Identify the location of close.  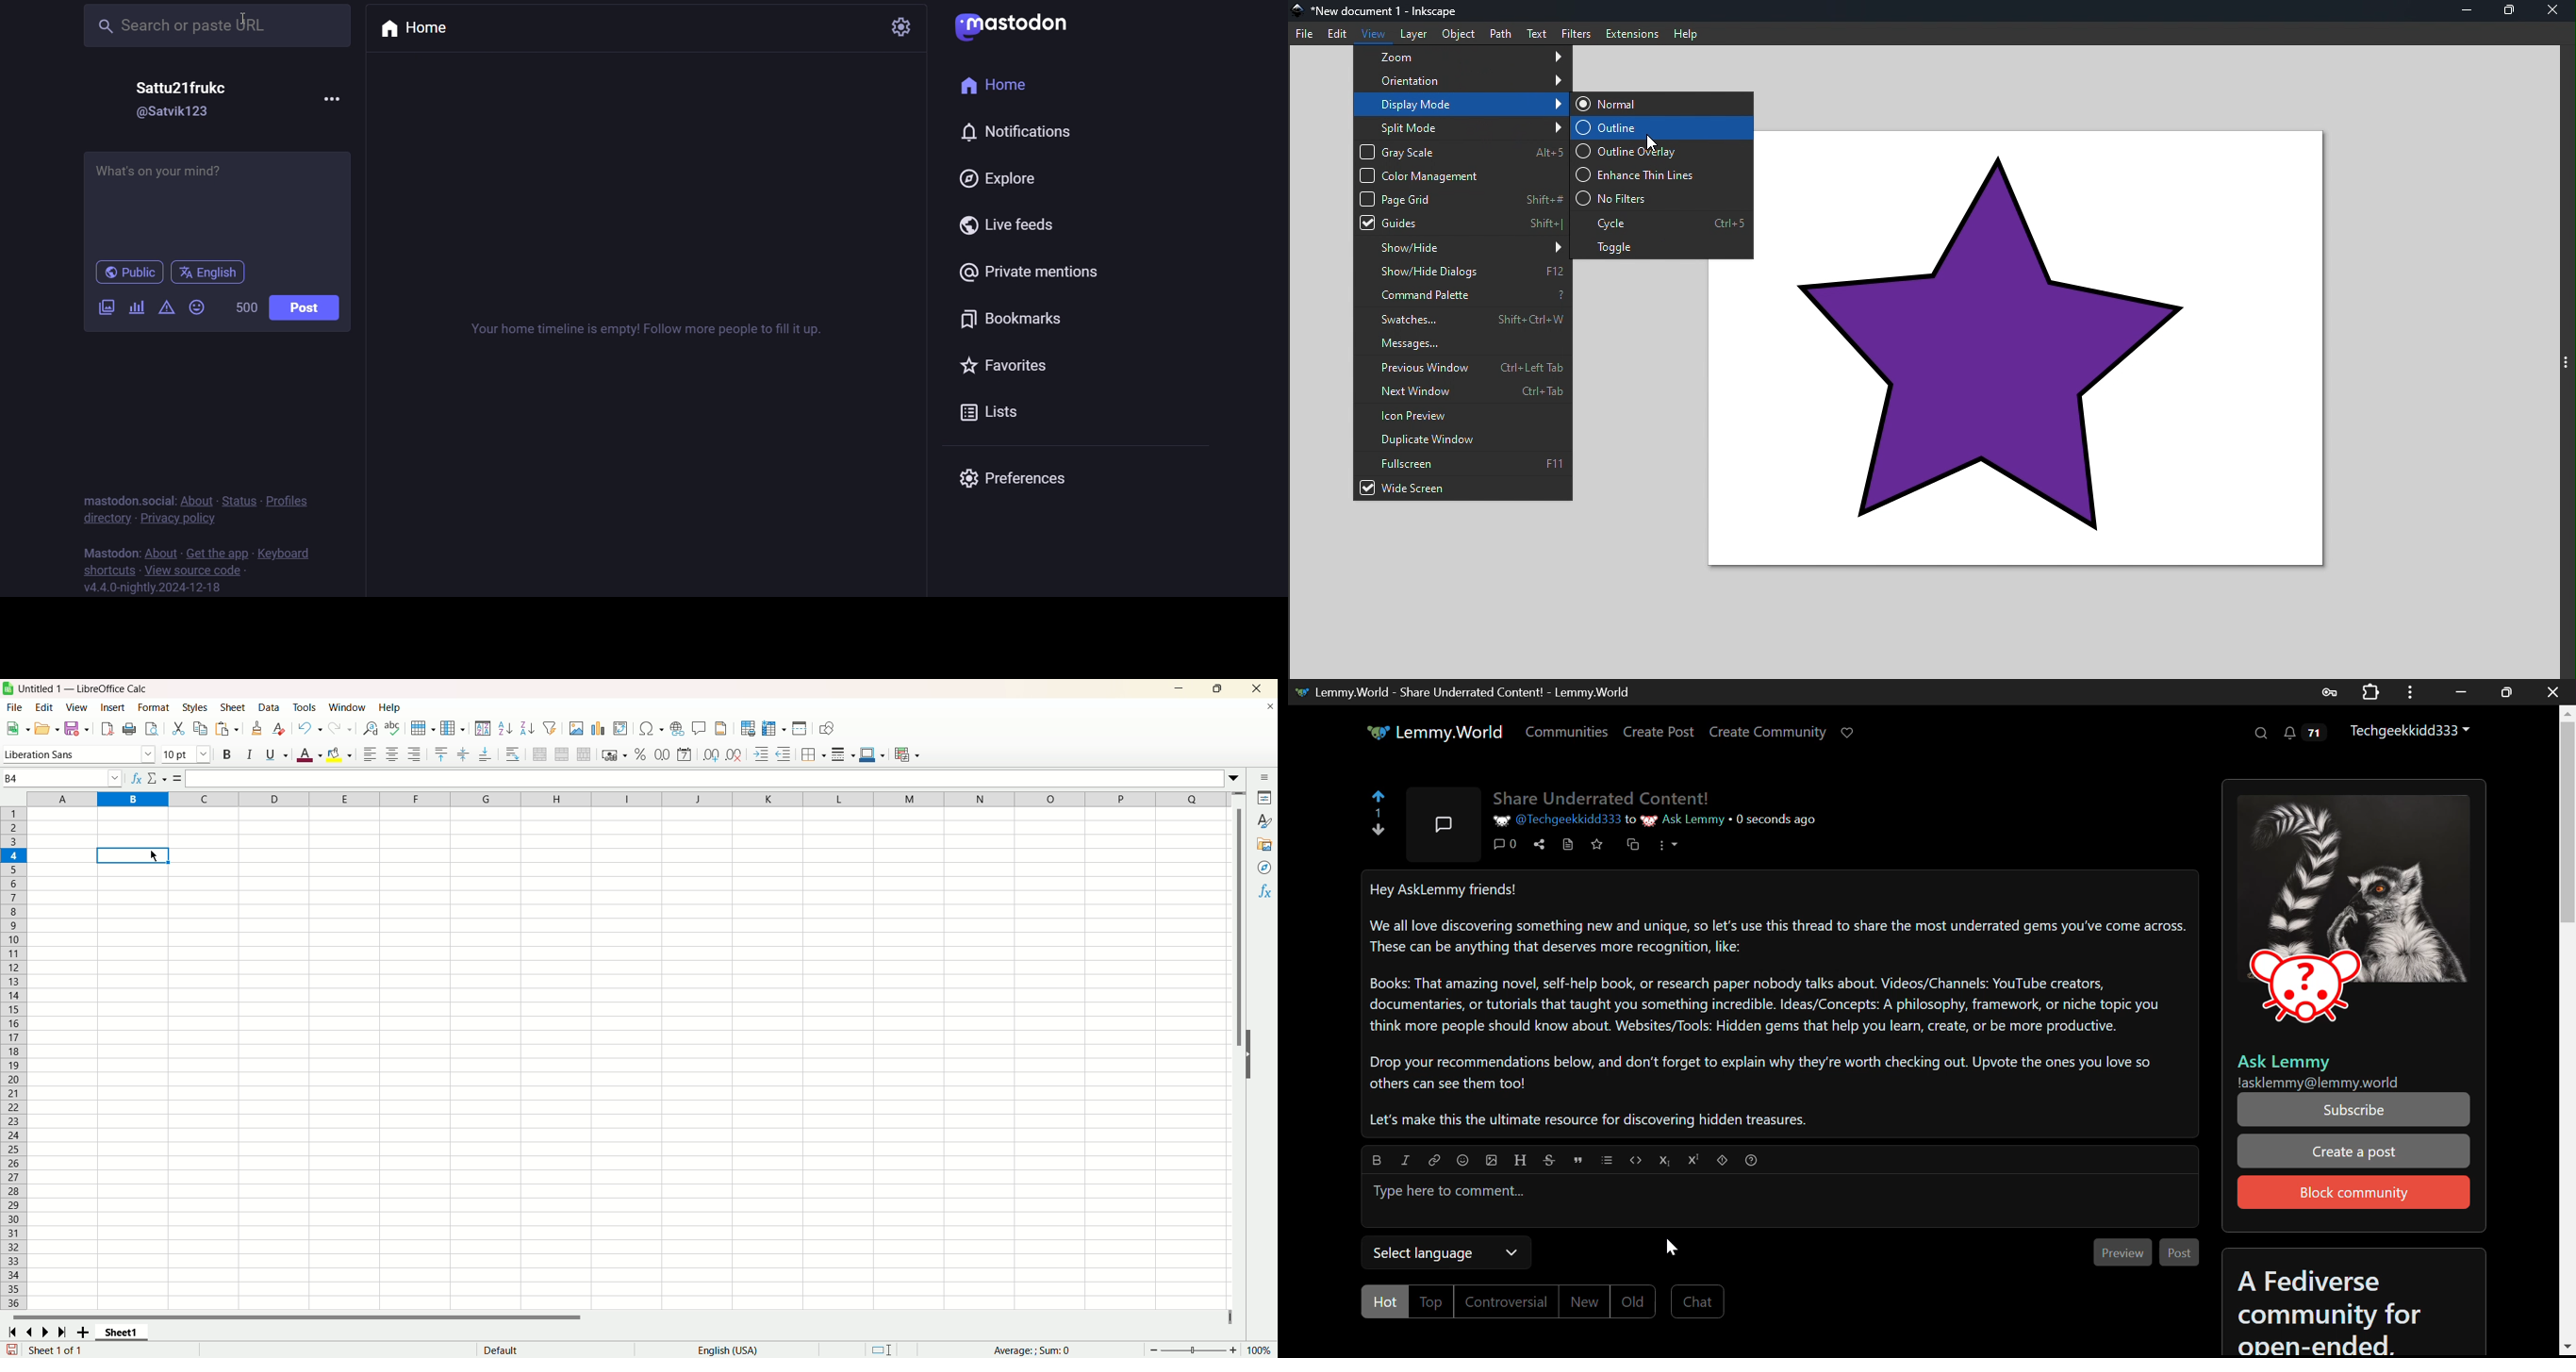
(1257, 689).